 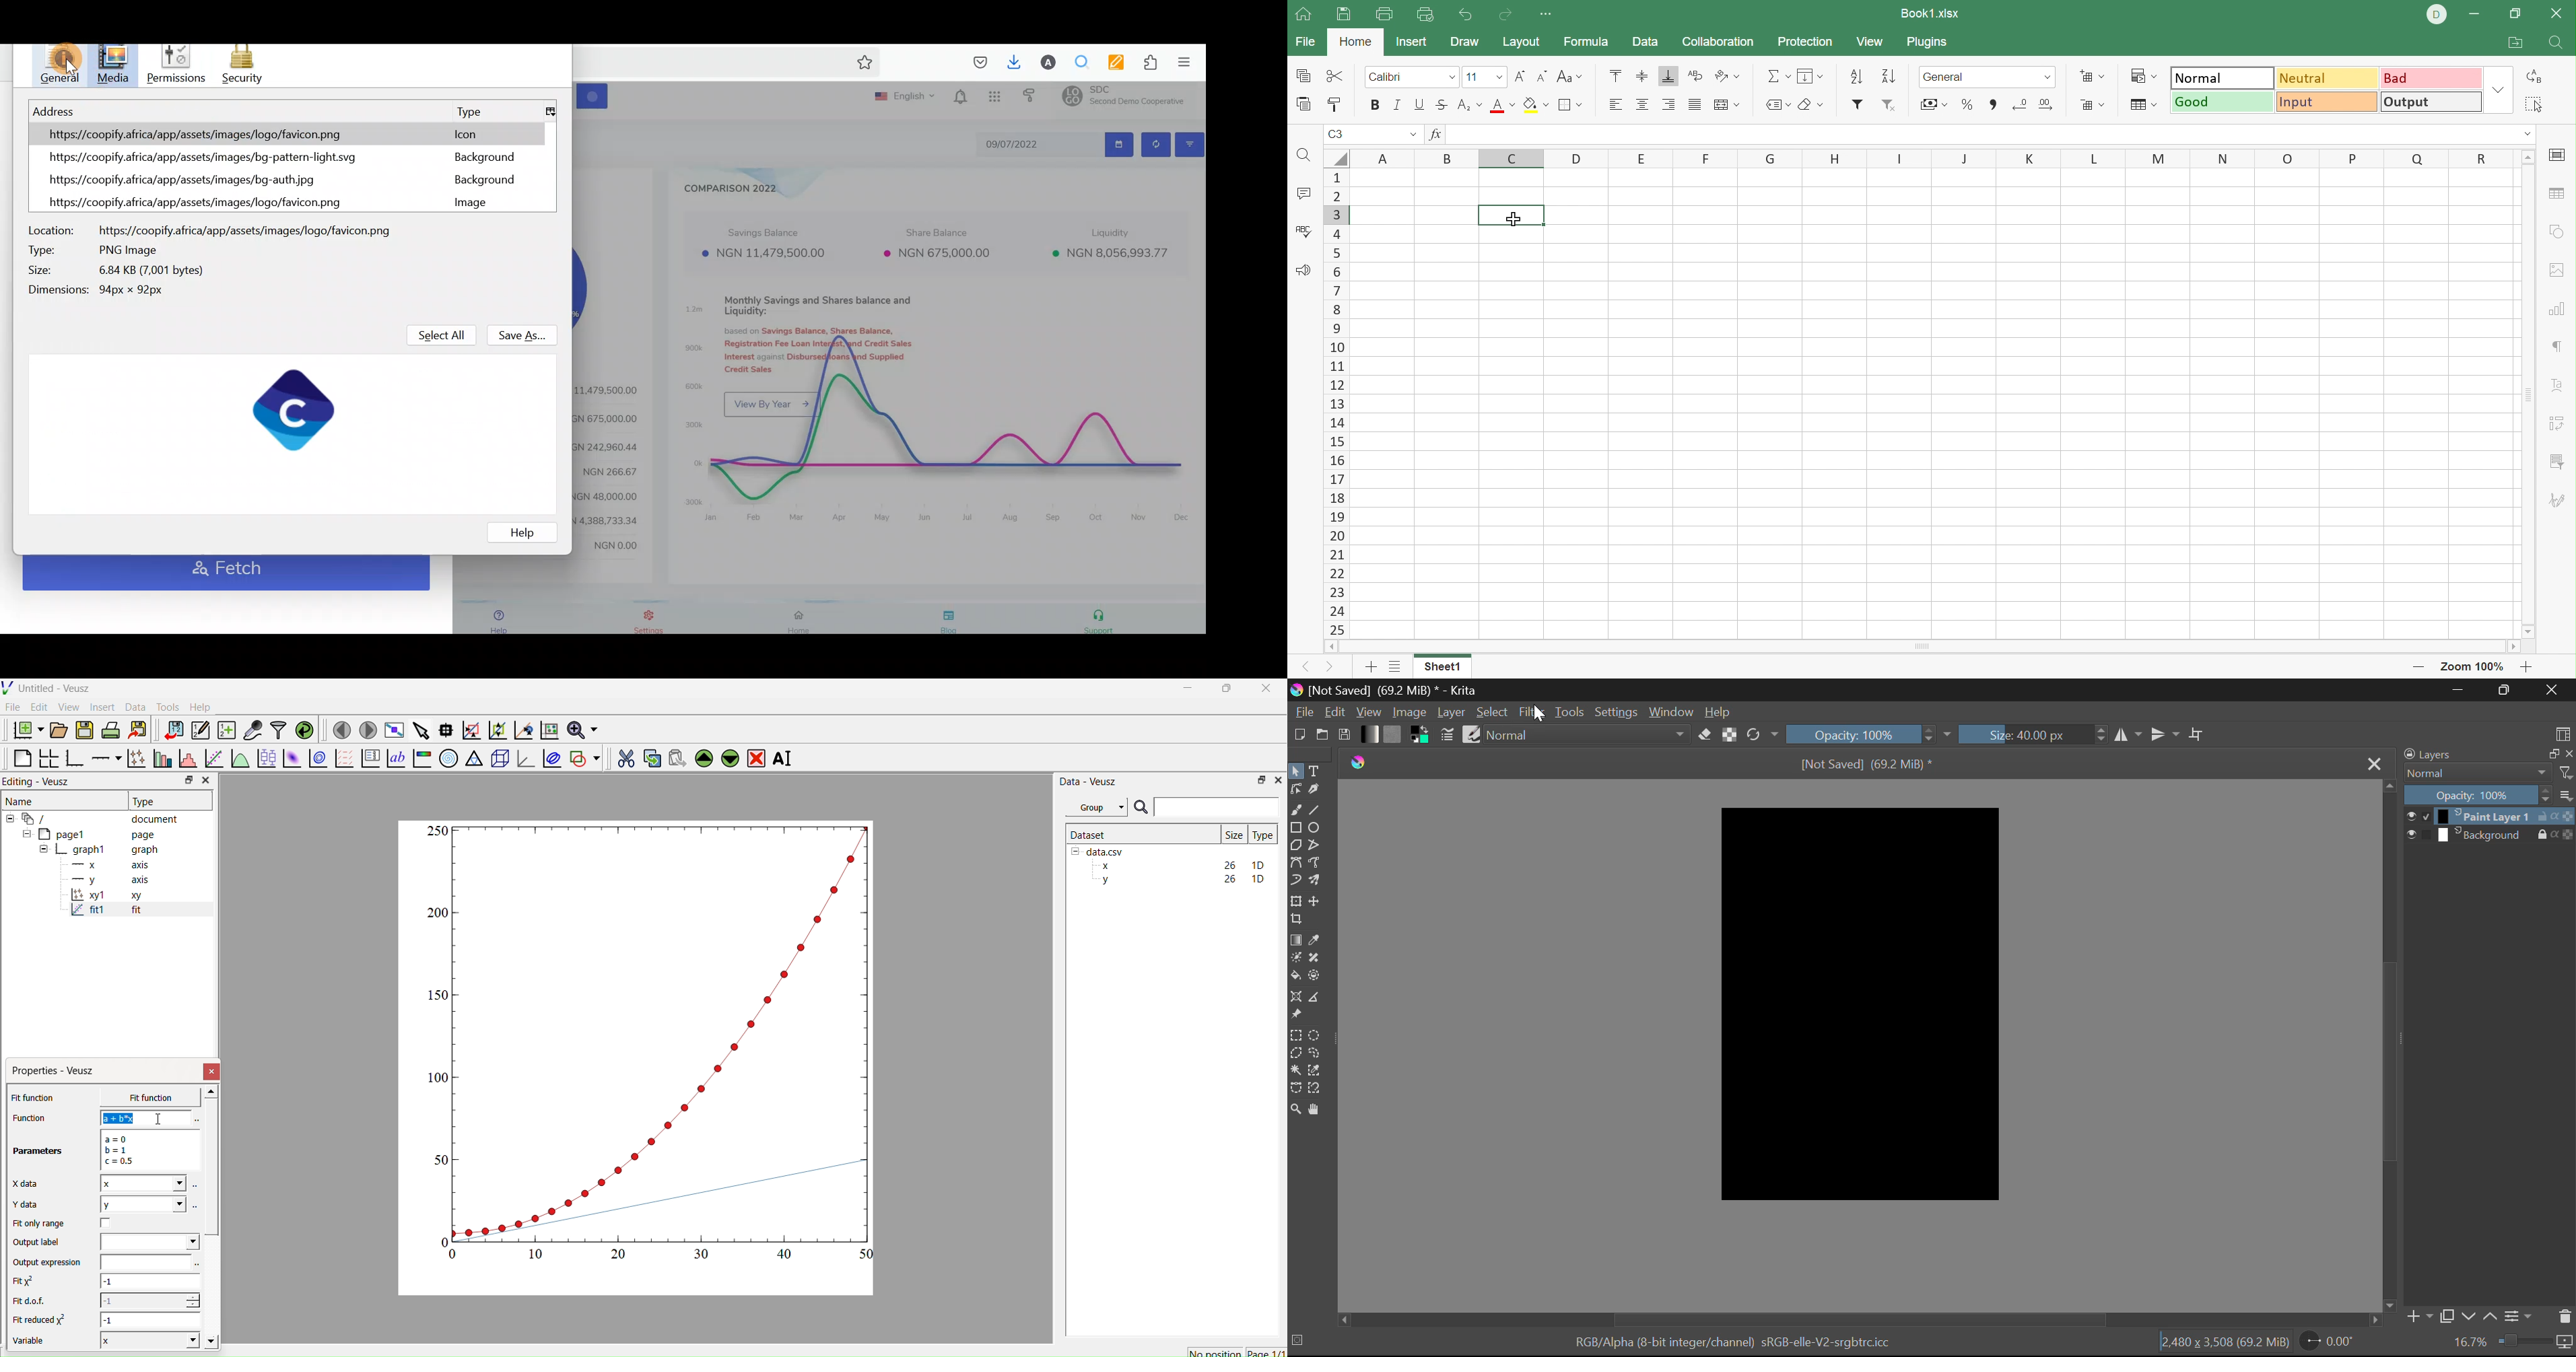 What do you see at coordinates (2021, 102) in the screenshot?
I see `Decrease decimal` at bounding box center [2021, 102].